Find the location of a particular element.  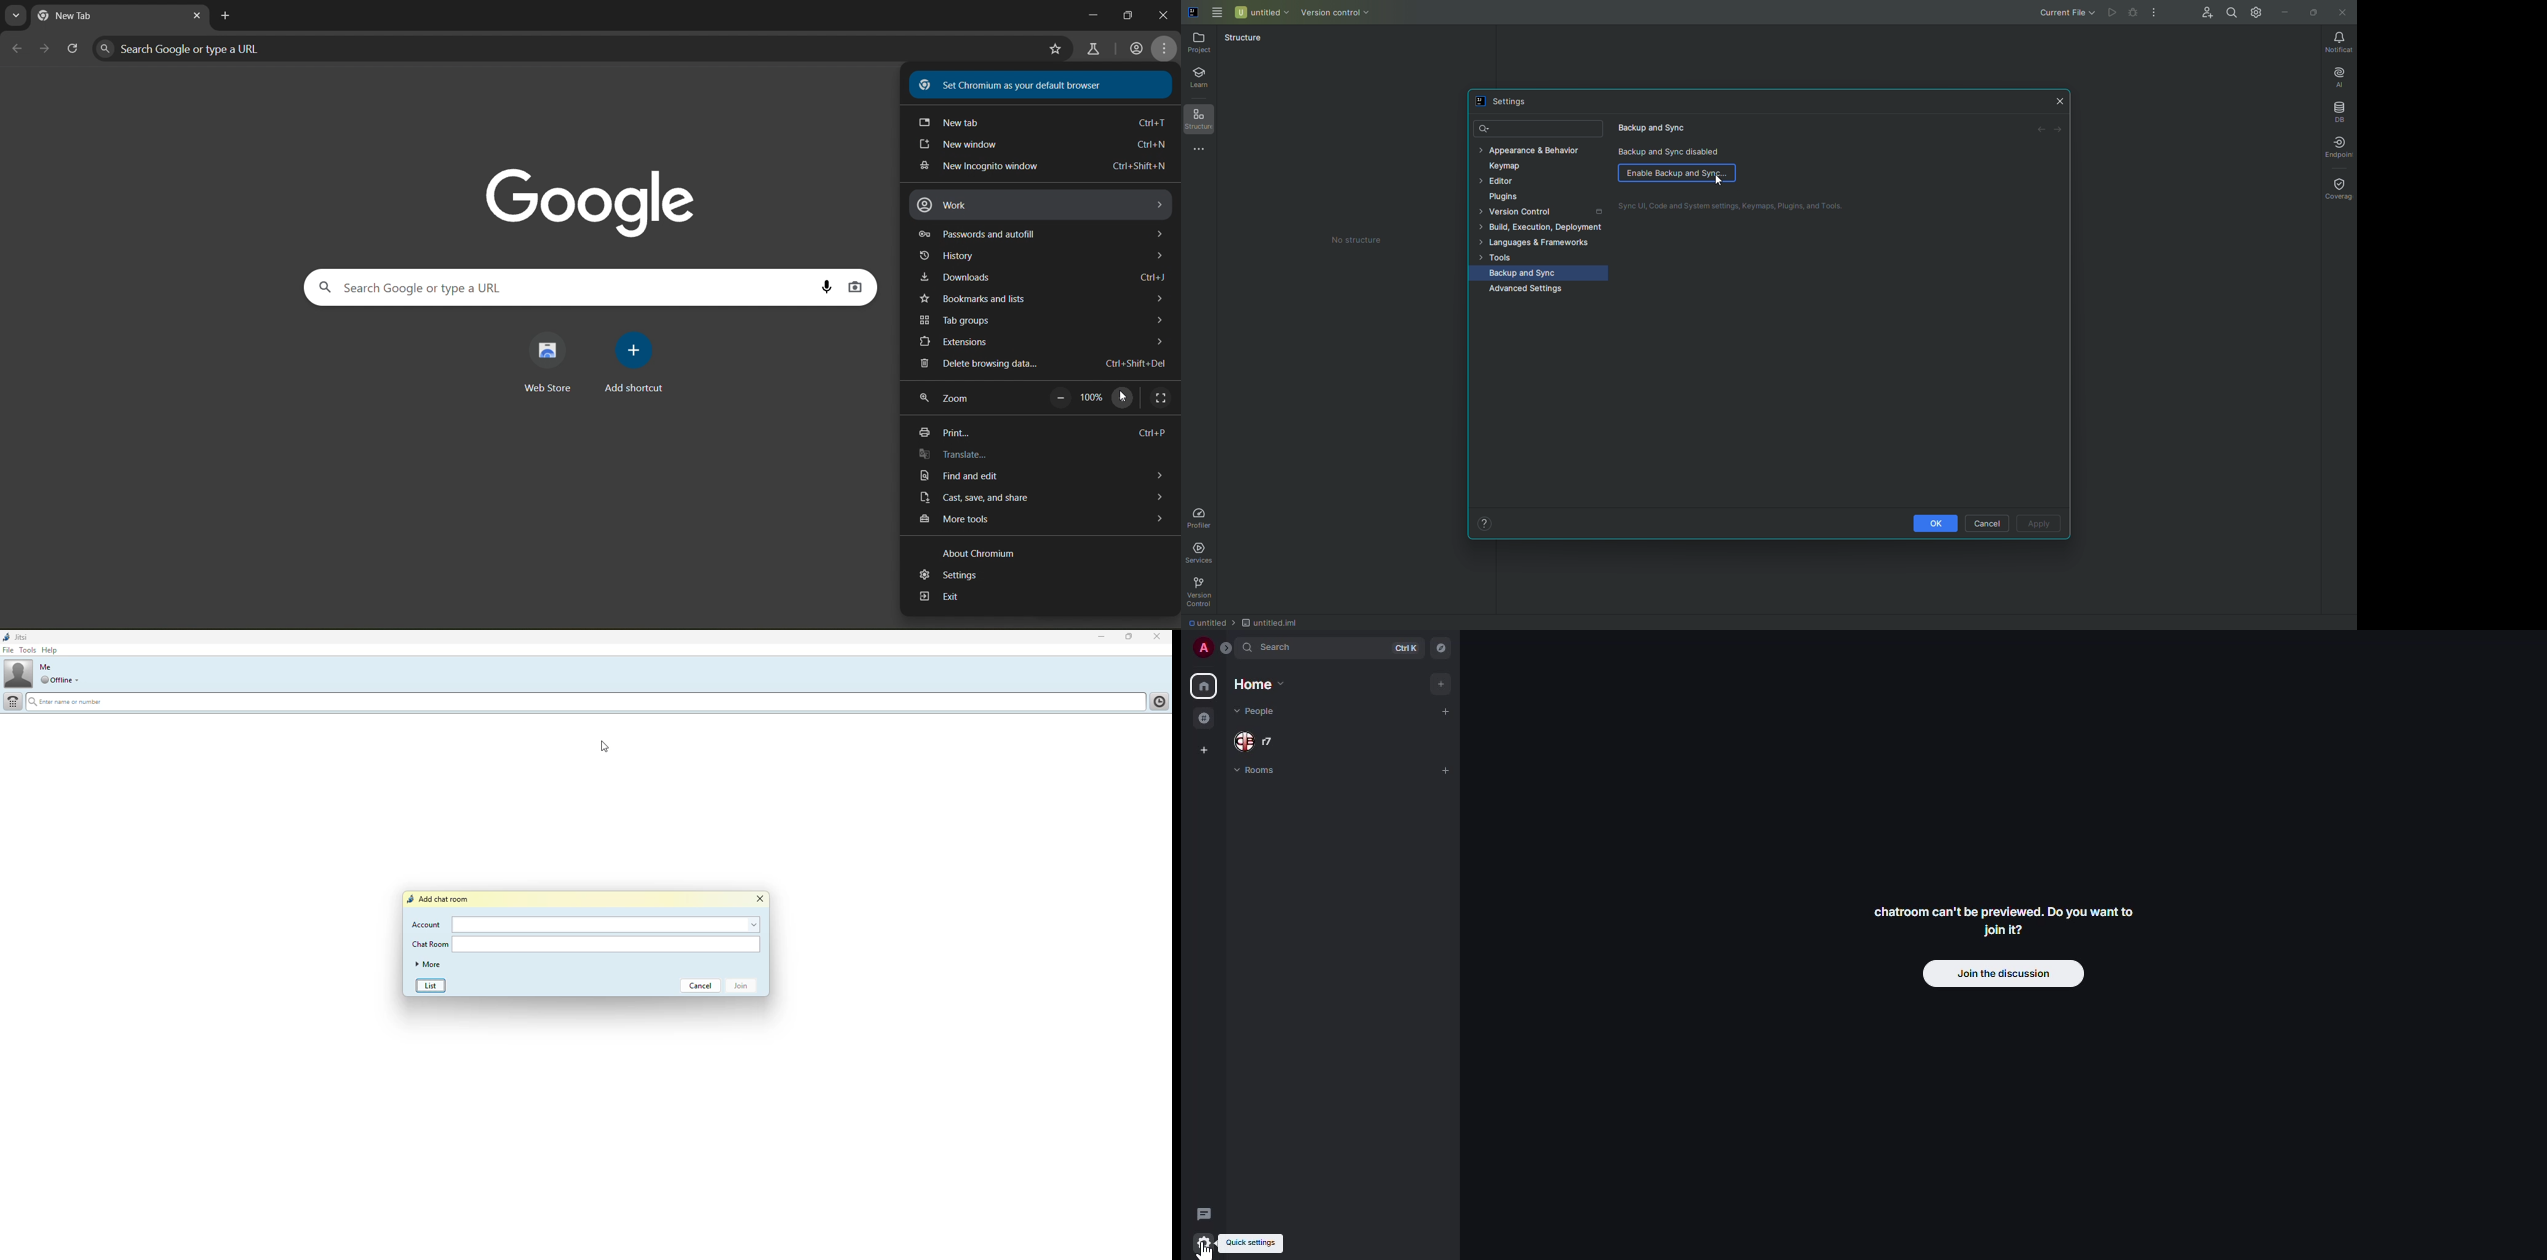

menu is located at coordinates (1166, 48).